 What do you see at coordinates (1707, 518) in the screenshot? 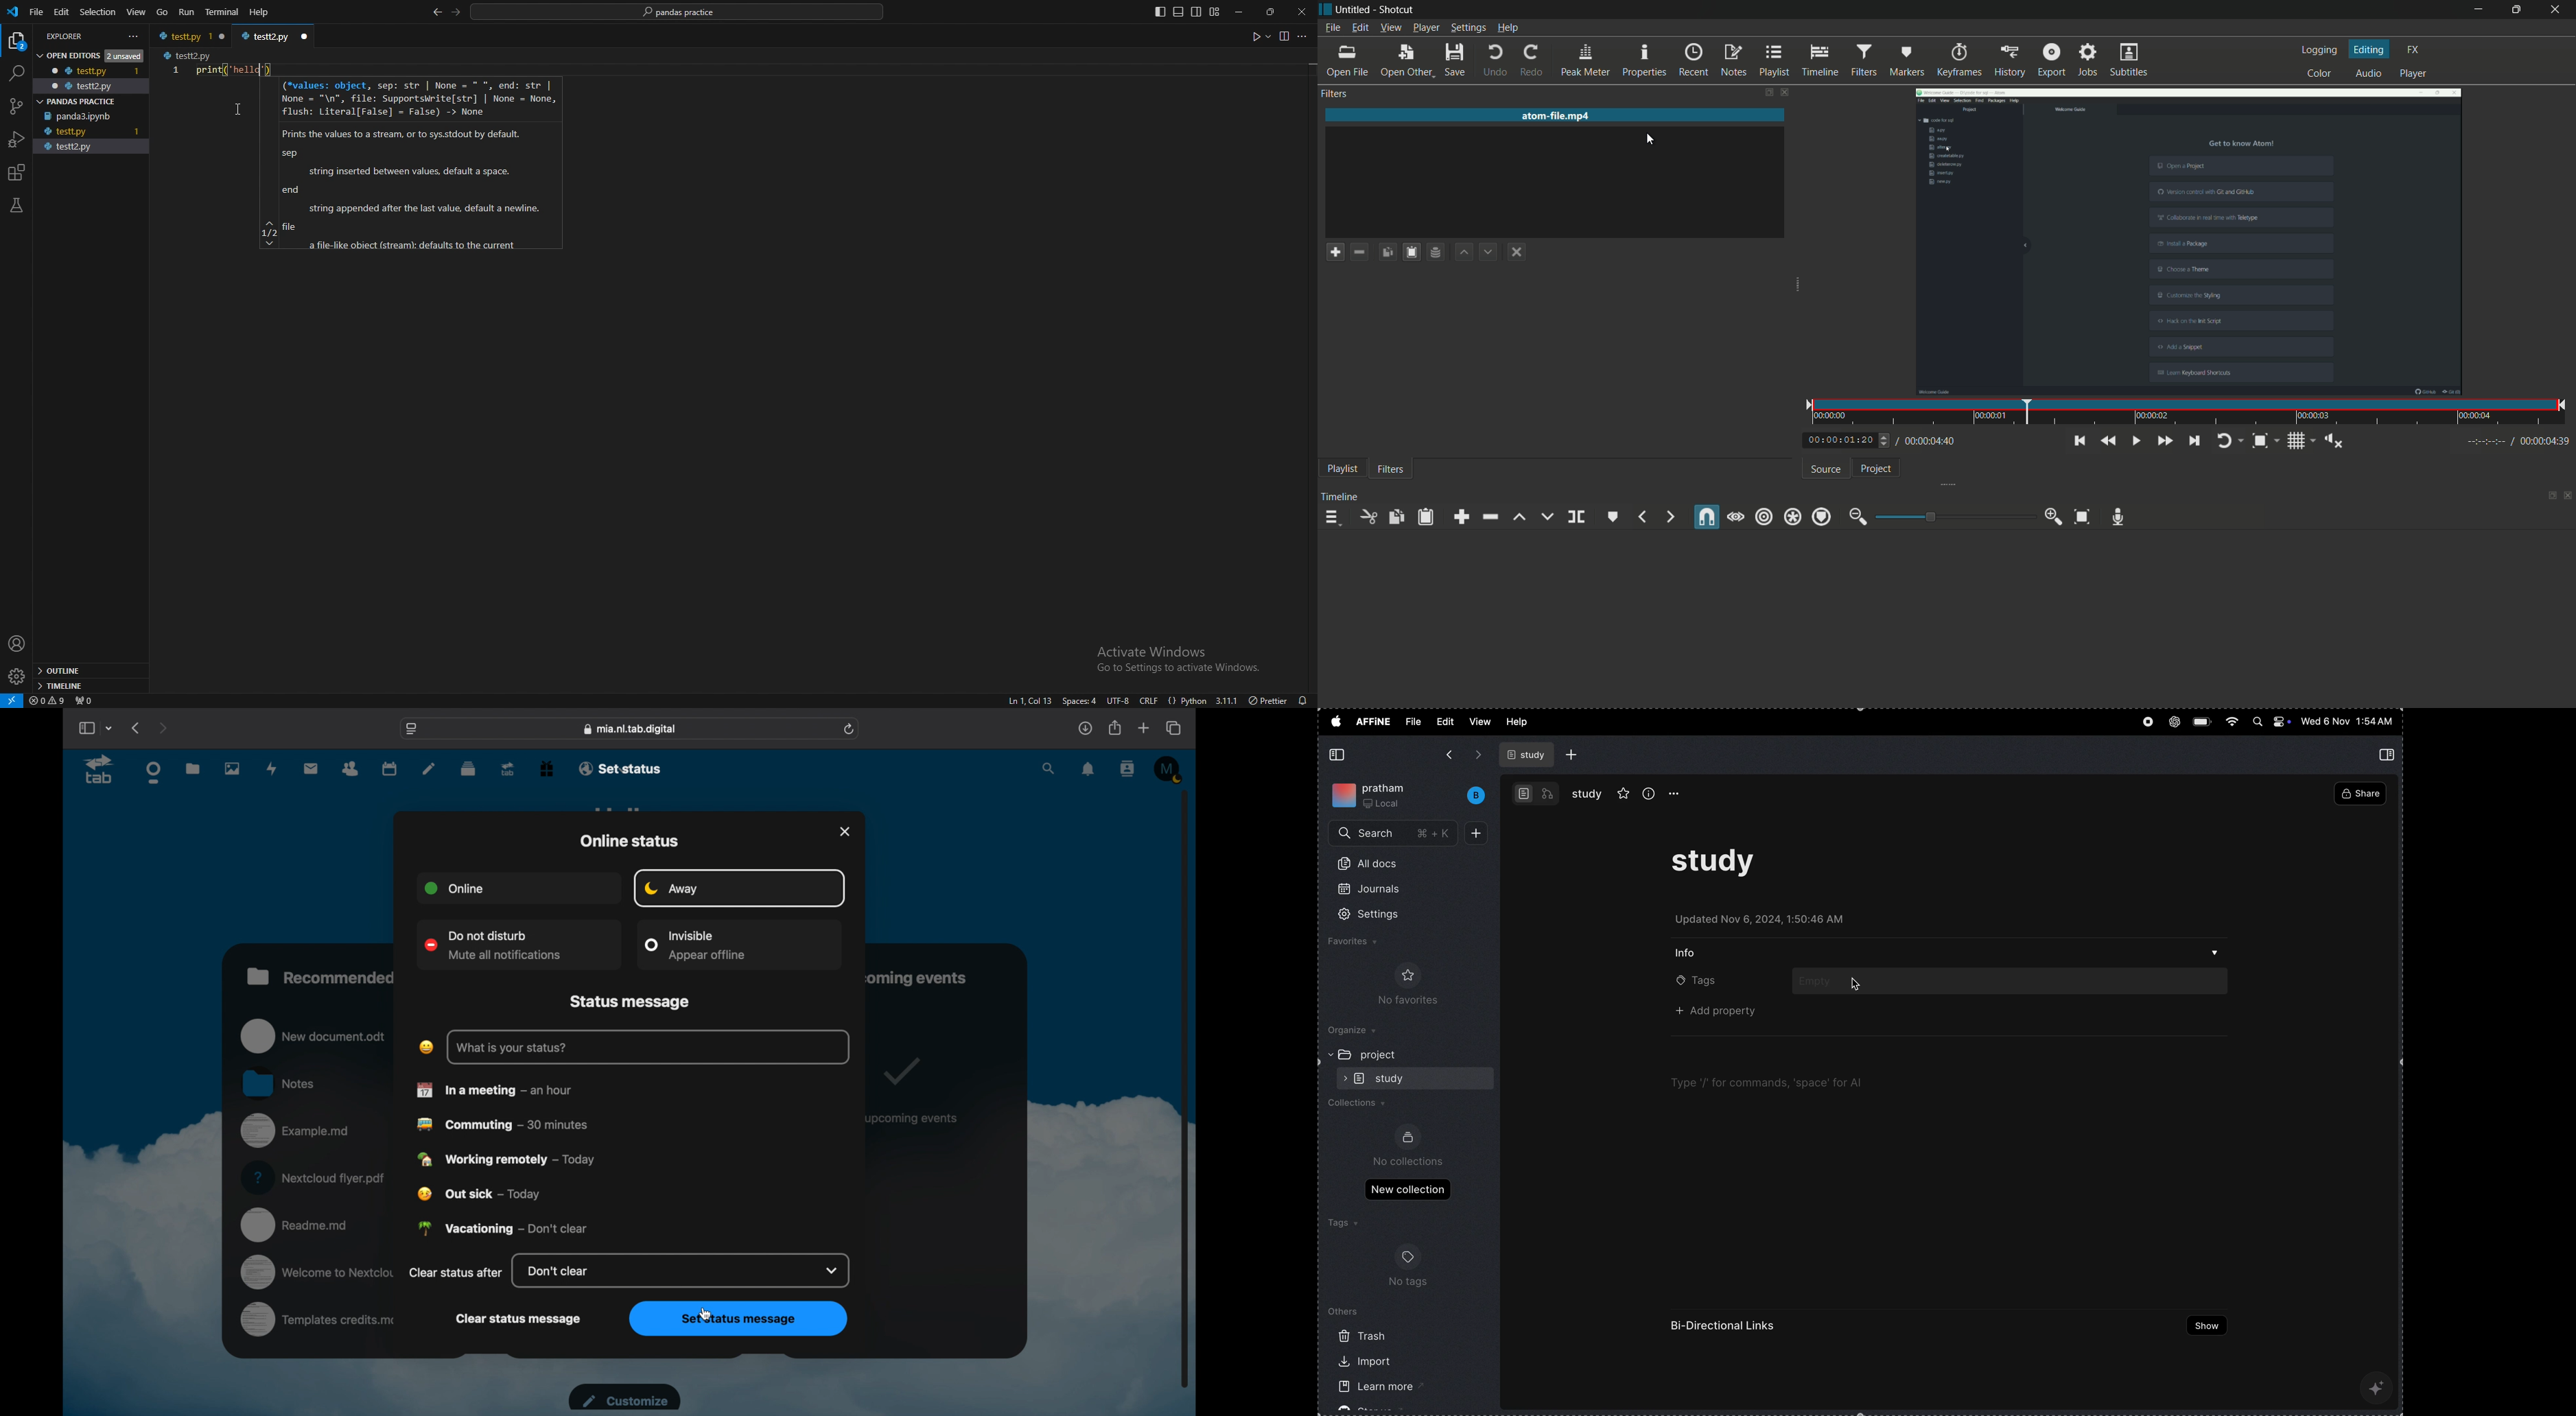
I see `snap` at bounding box center [1707, 518].